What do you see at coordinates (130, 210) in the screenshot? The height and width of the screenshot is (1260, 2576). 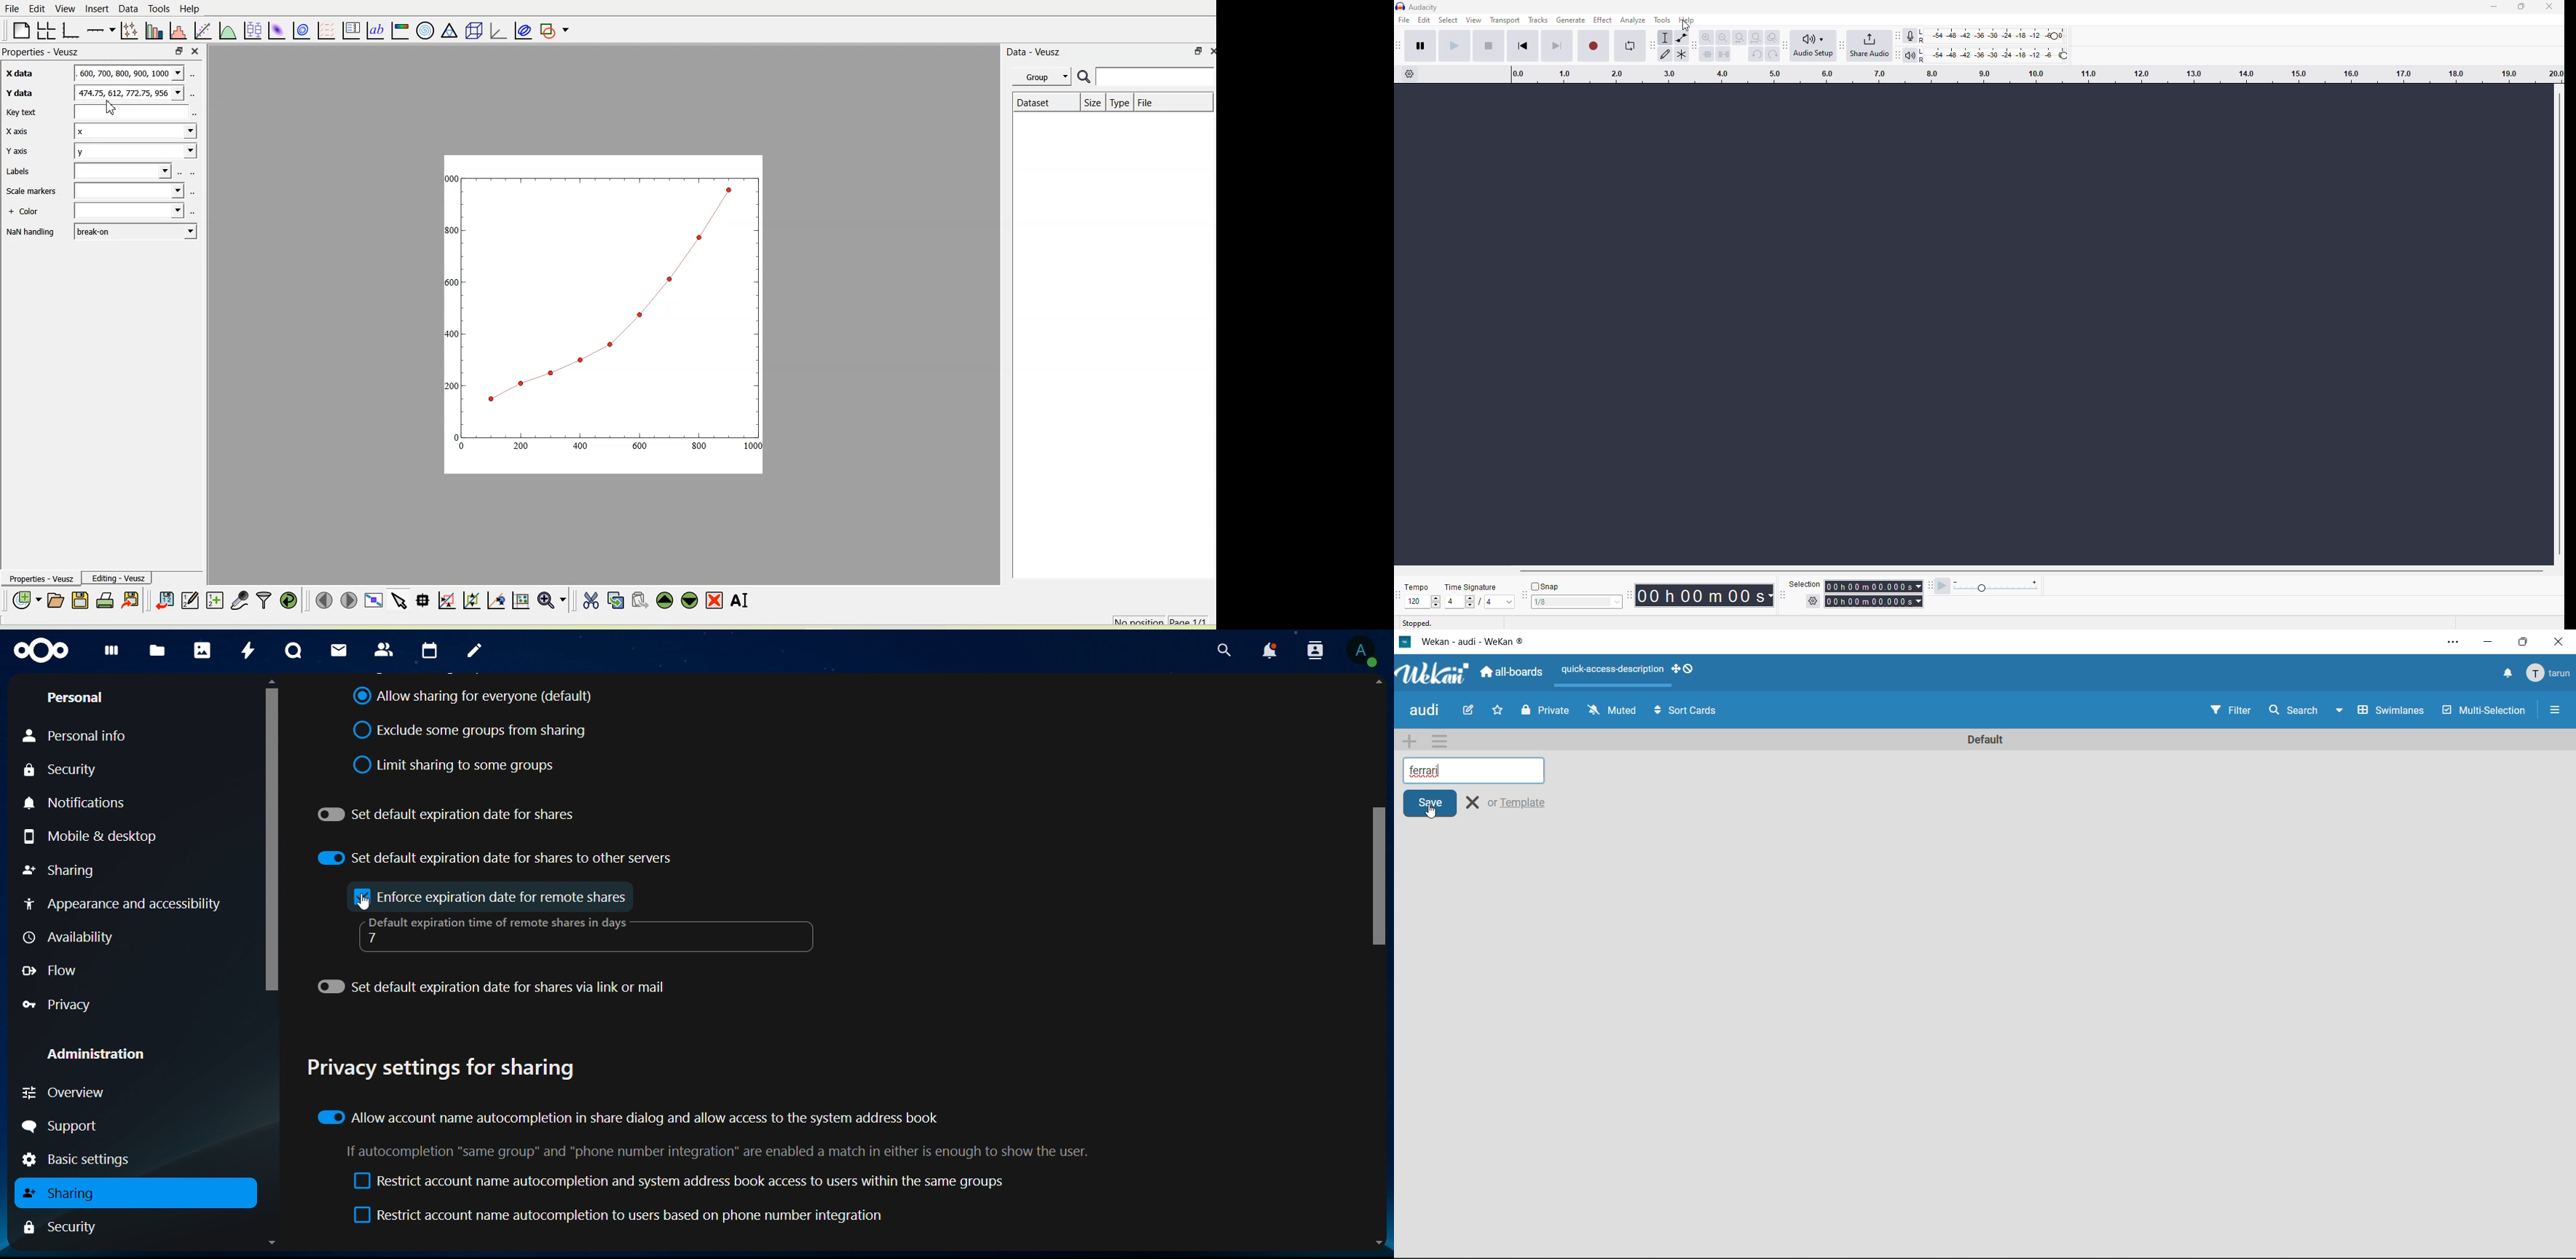 I see `Blank` at bounding box center [130, 210].